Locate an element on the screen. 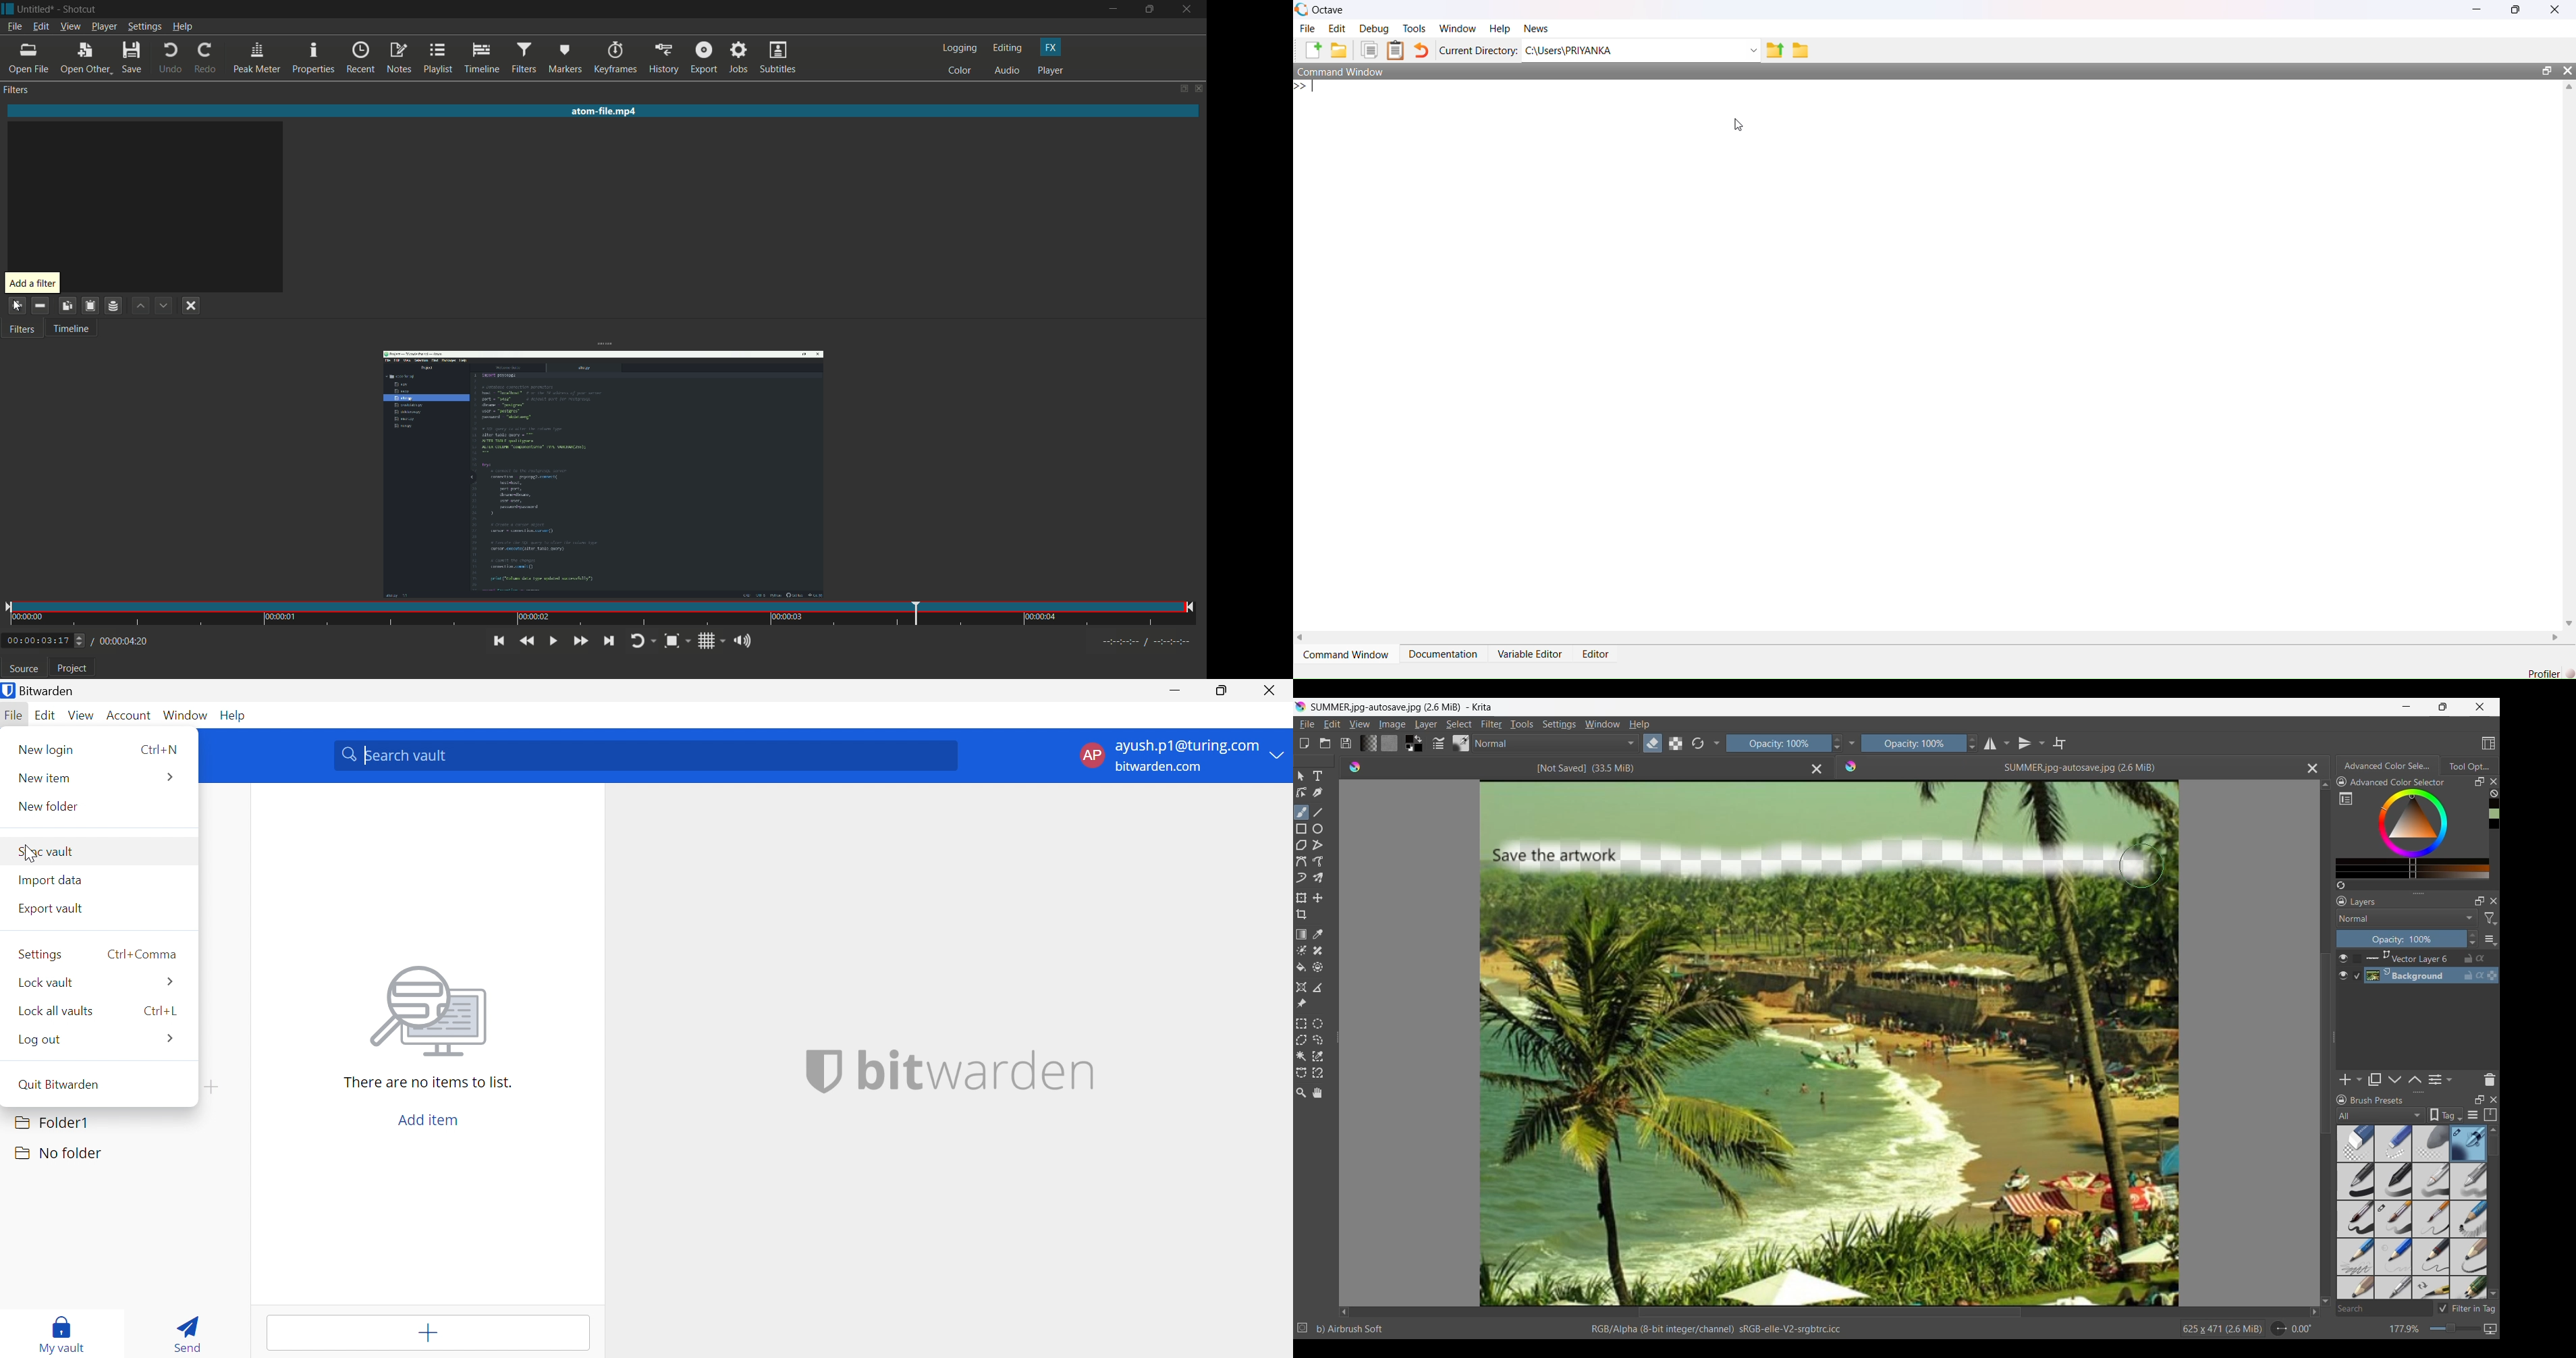  Ellipse tool is located at coordinates (1318, 829).